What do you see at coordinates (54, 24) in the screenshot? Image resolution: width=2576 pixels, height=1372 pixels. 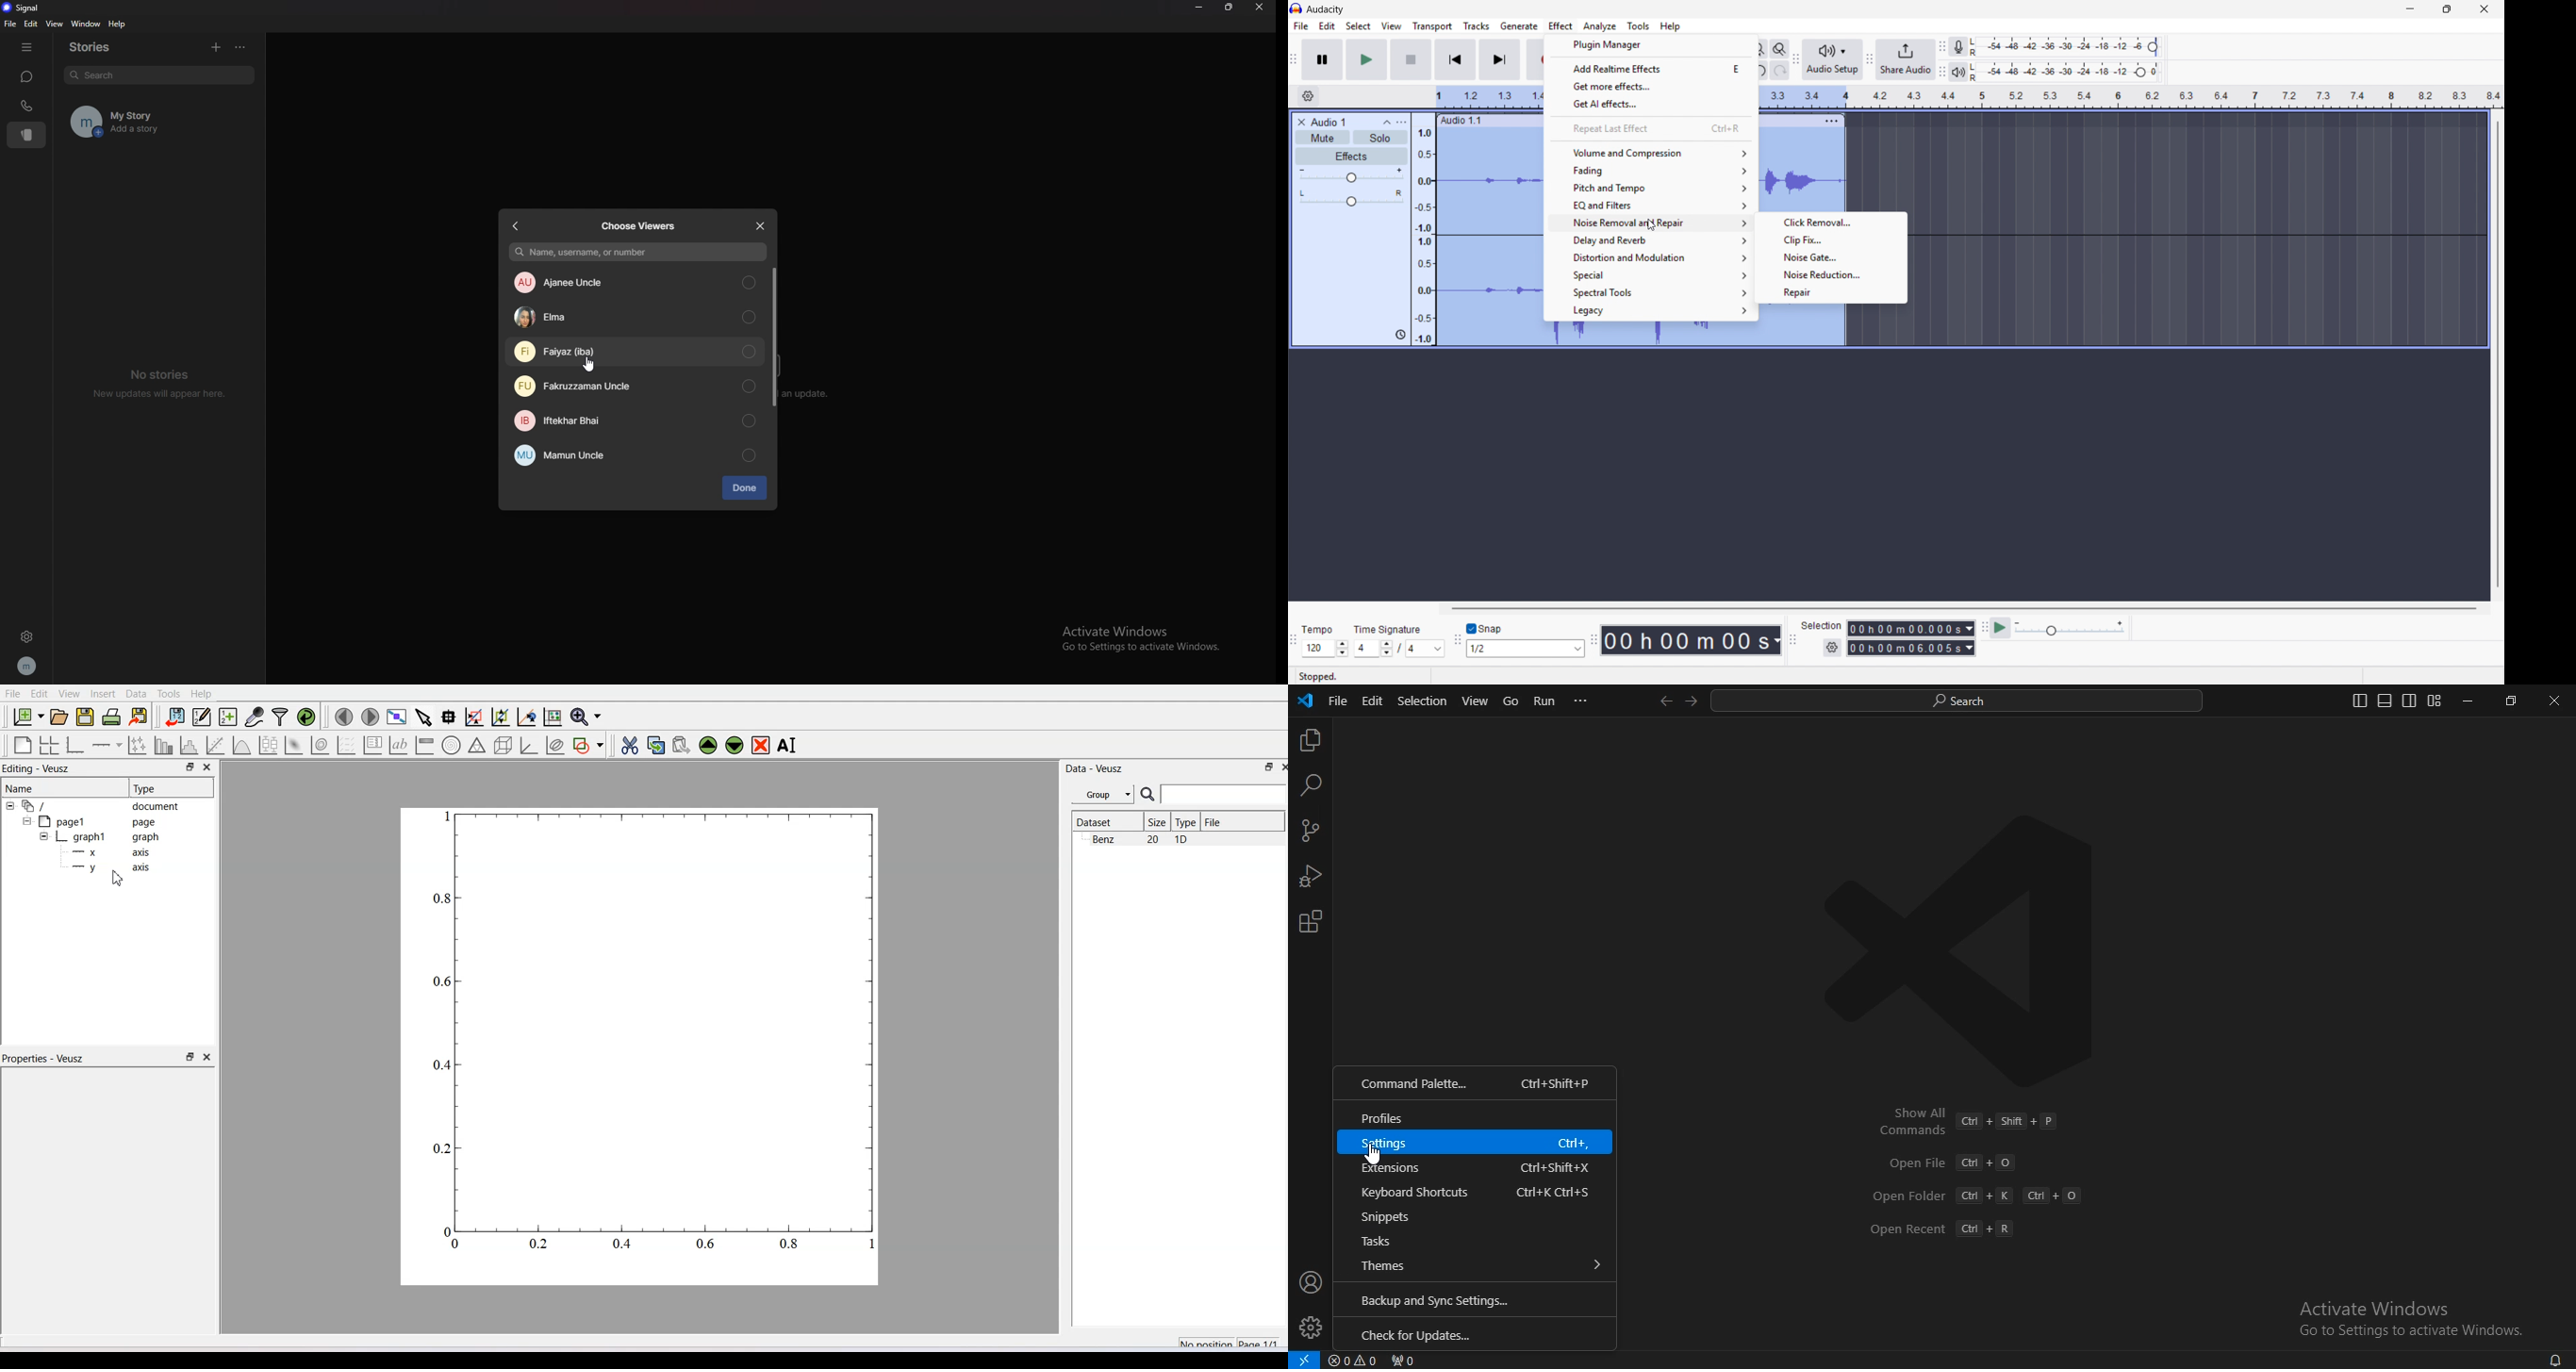 I see `view` at bounding box center [54, 24].